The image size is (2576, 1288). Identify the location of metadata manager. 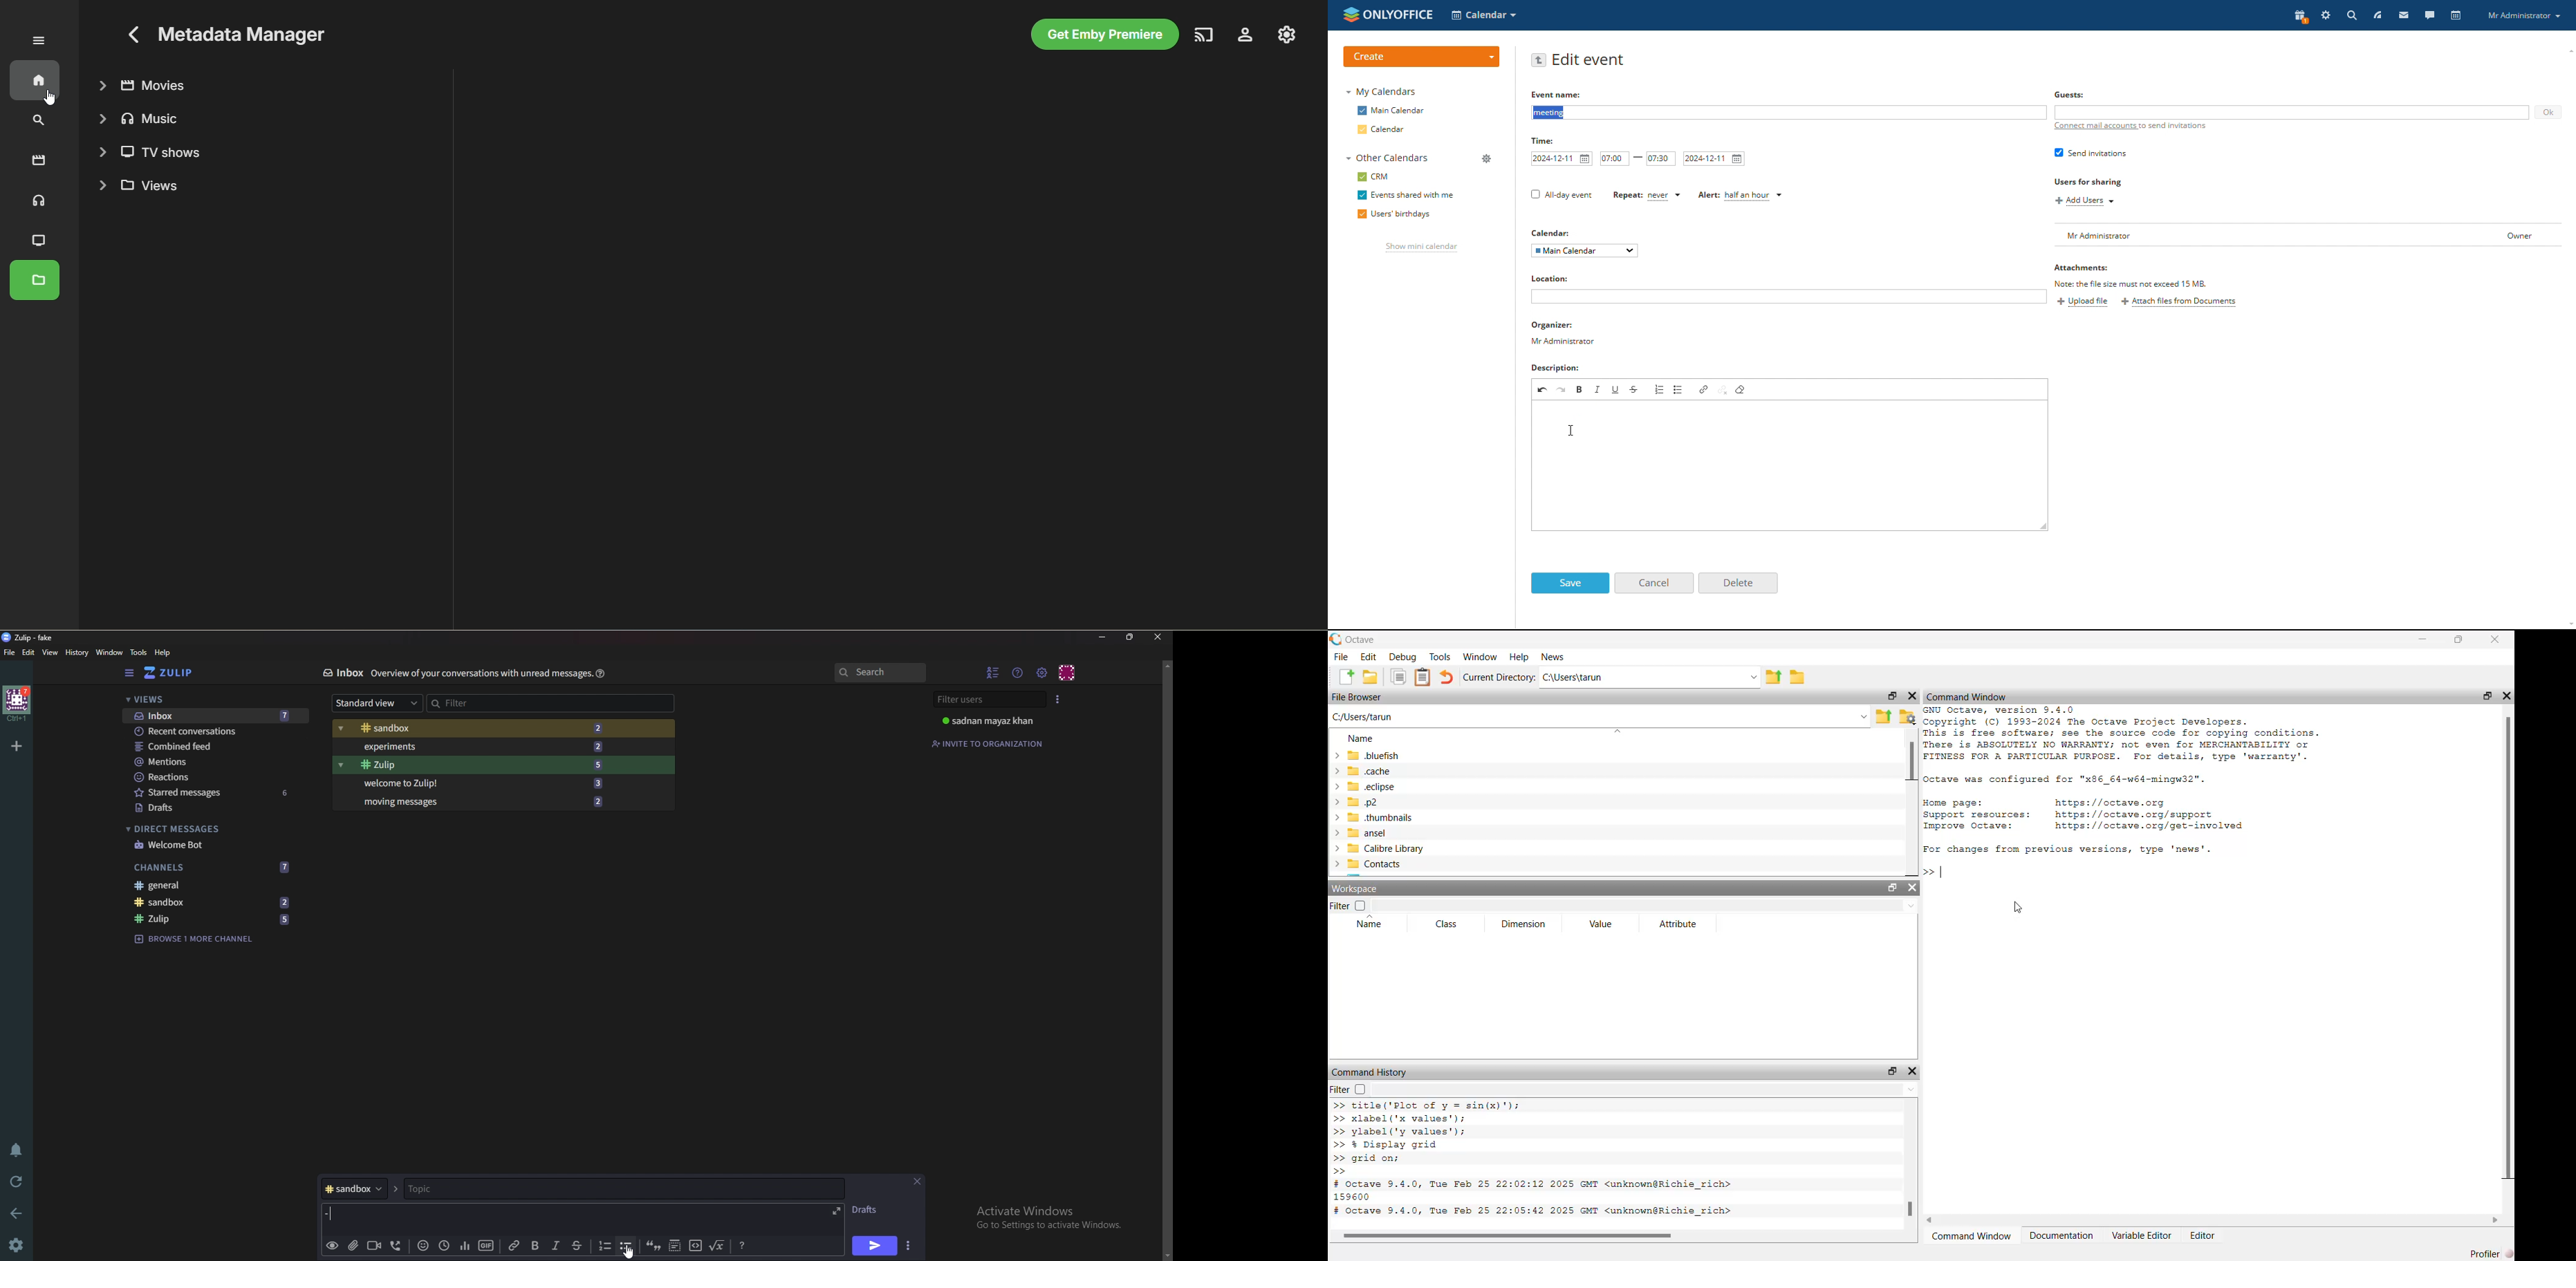
(35, 281).